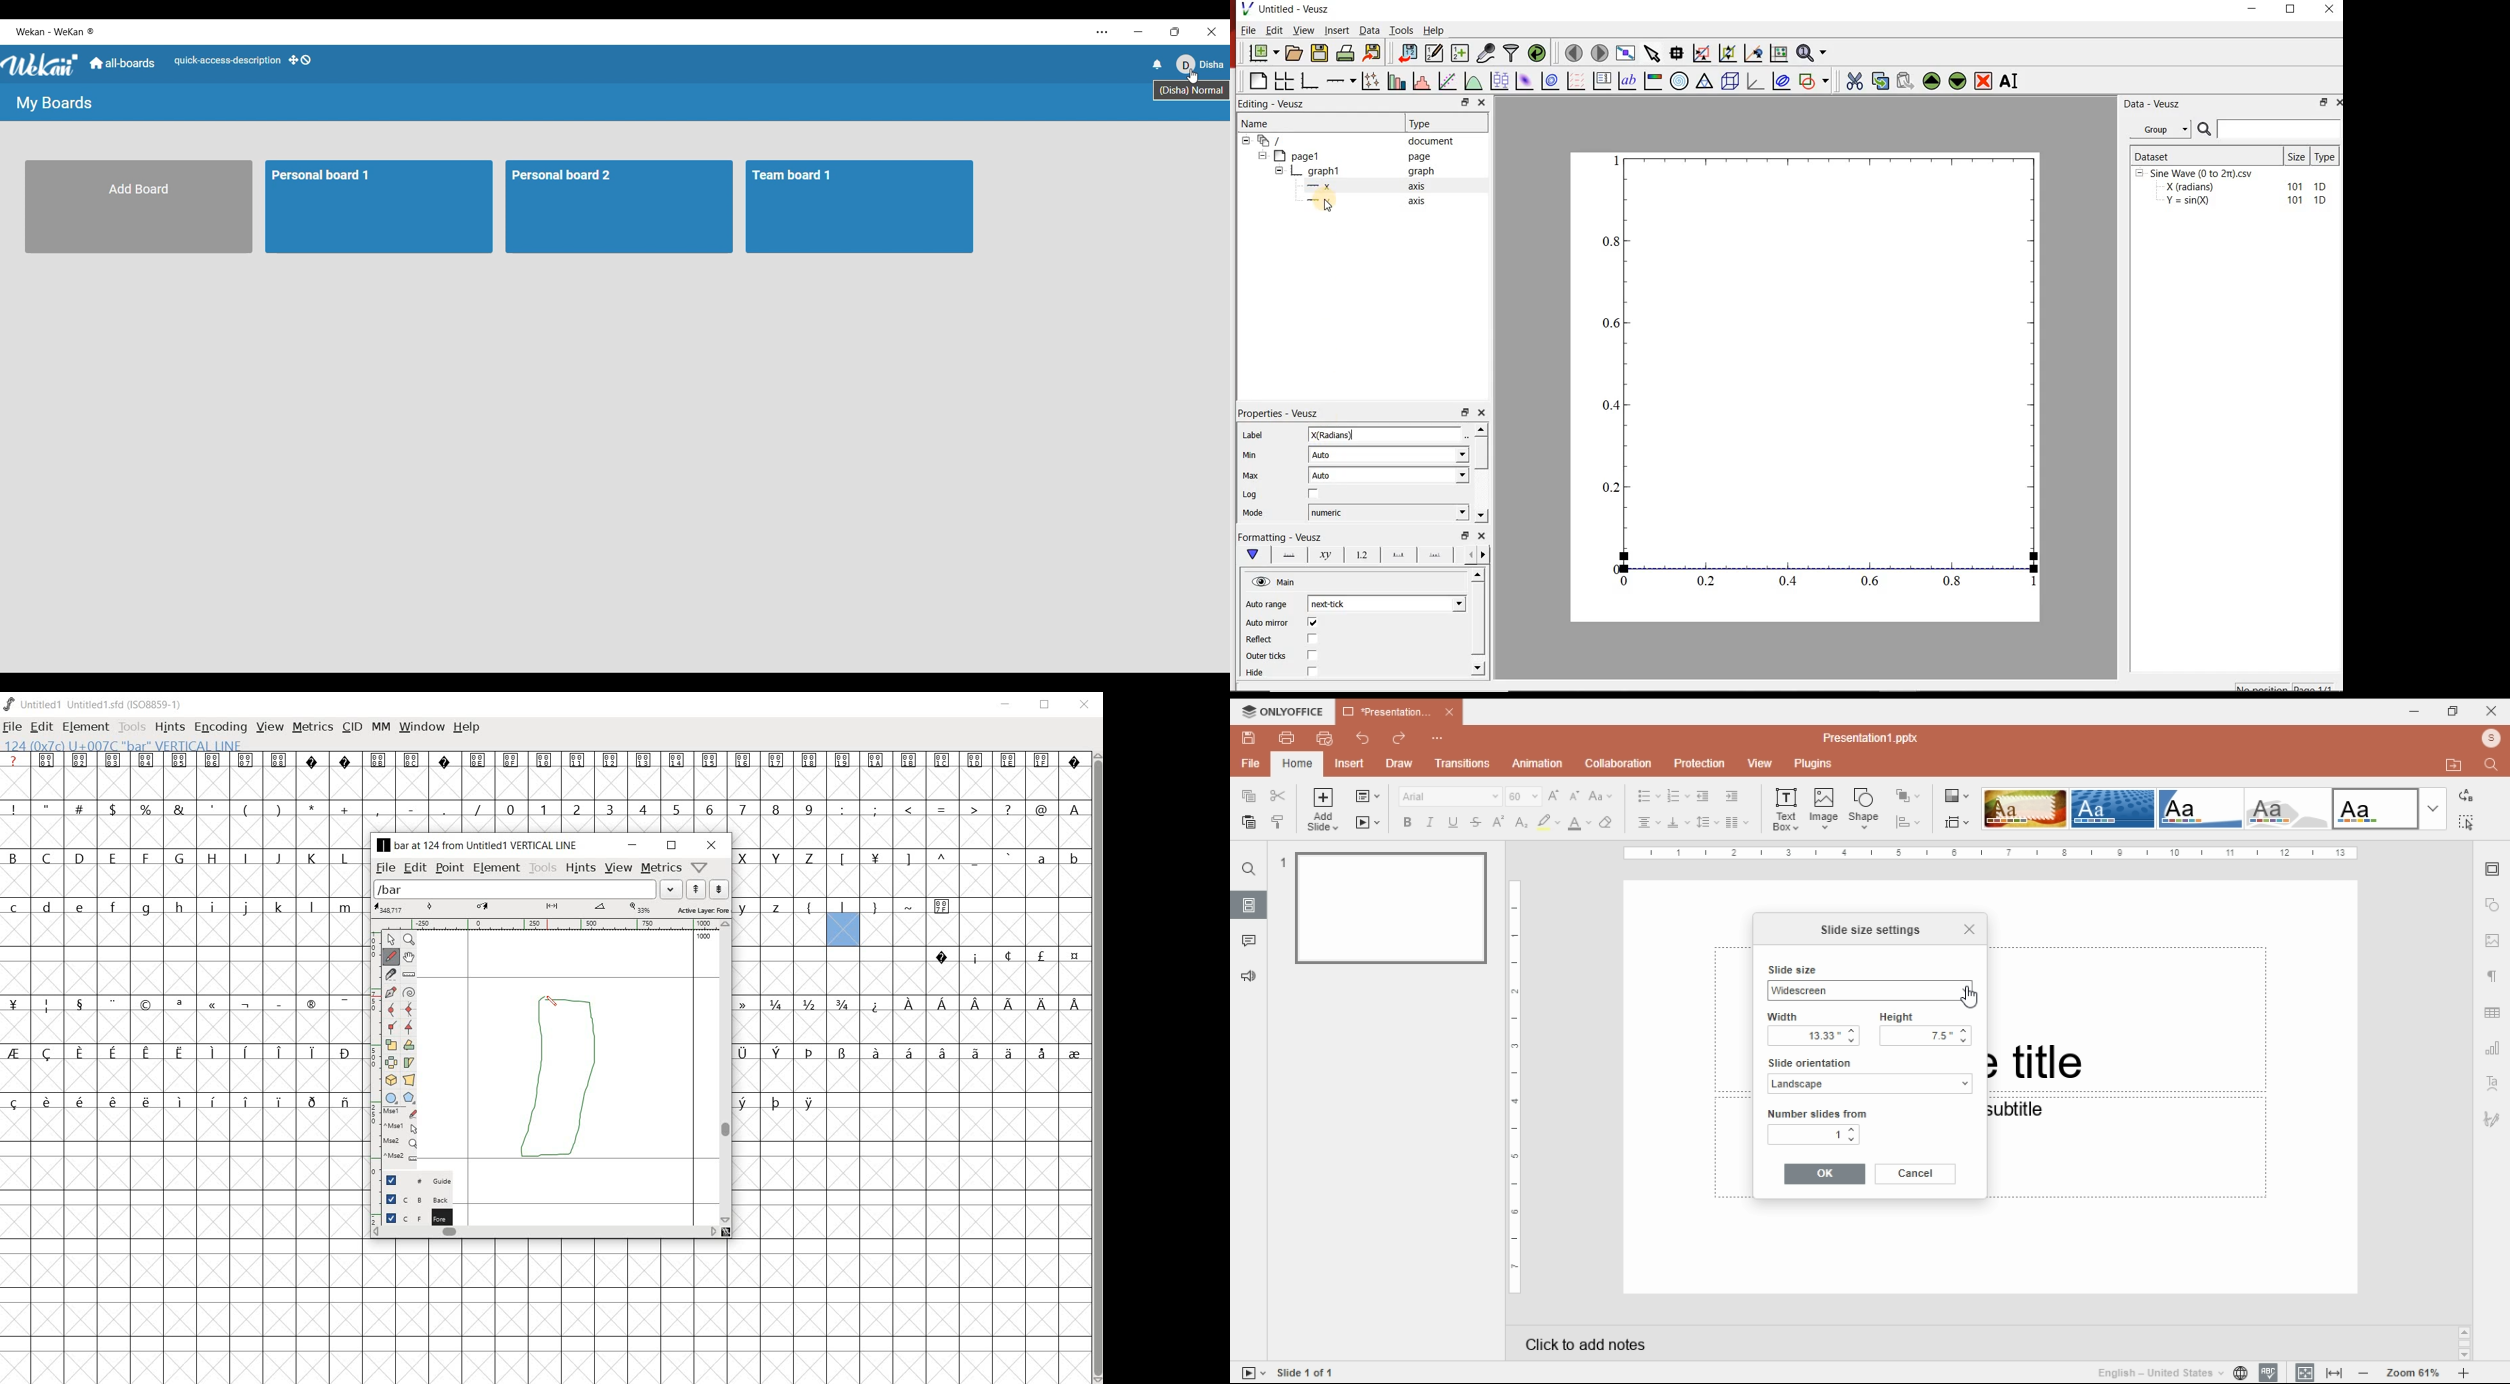 This screenshot has width=2520, height=1400. What do you see at coordinates (2415, 1371) in the screenshot?
I see `Zoom 61%` at bounding box center [2415, 1371].